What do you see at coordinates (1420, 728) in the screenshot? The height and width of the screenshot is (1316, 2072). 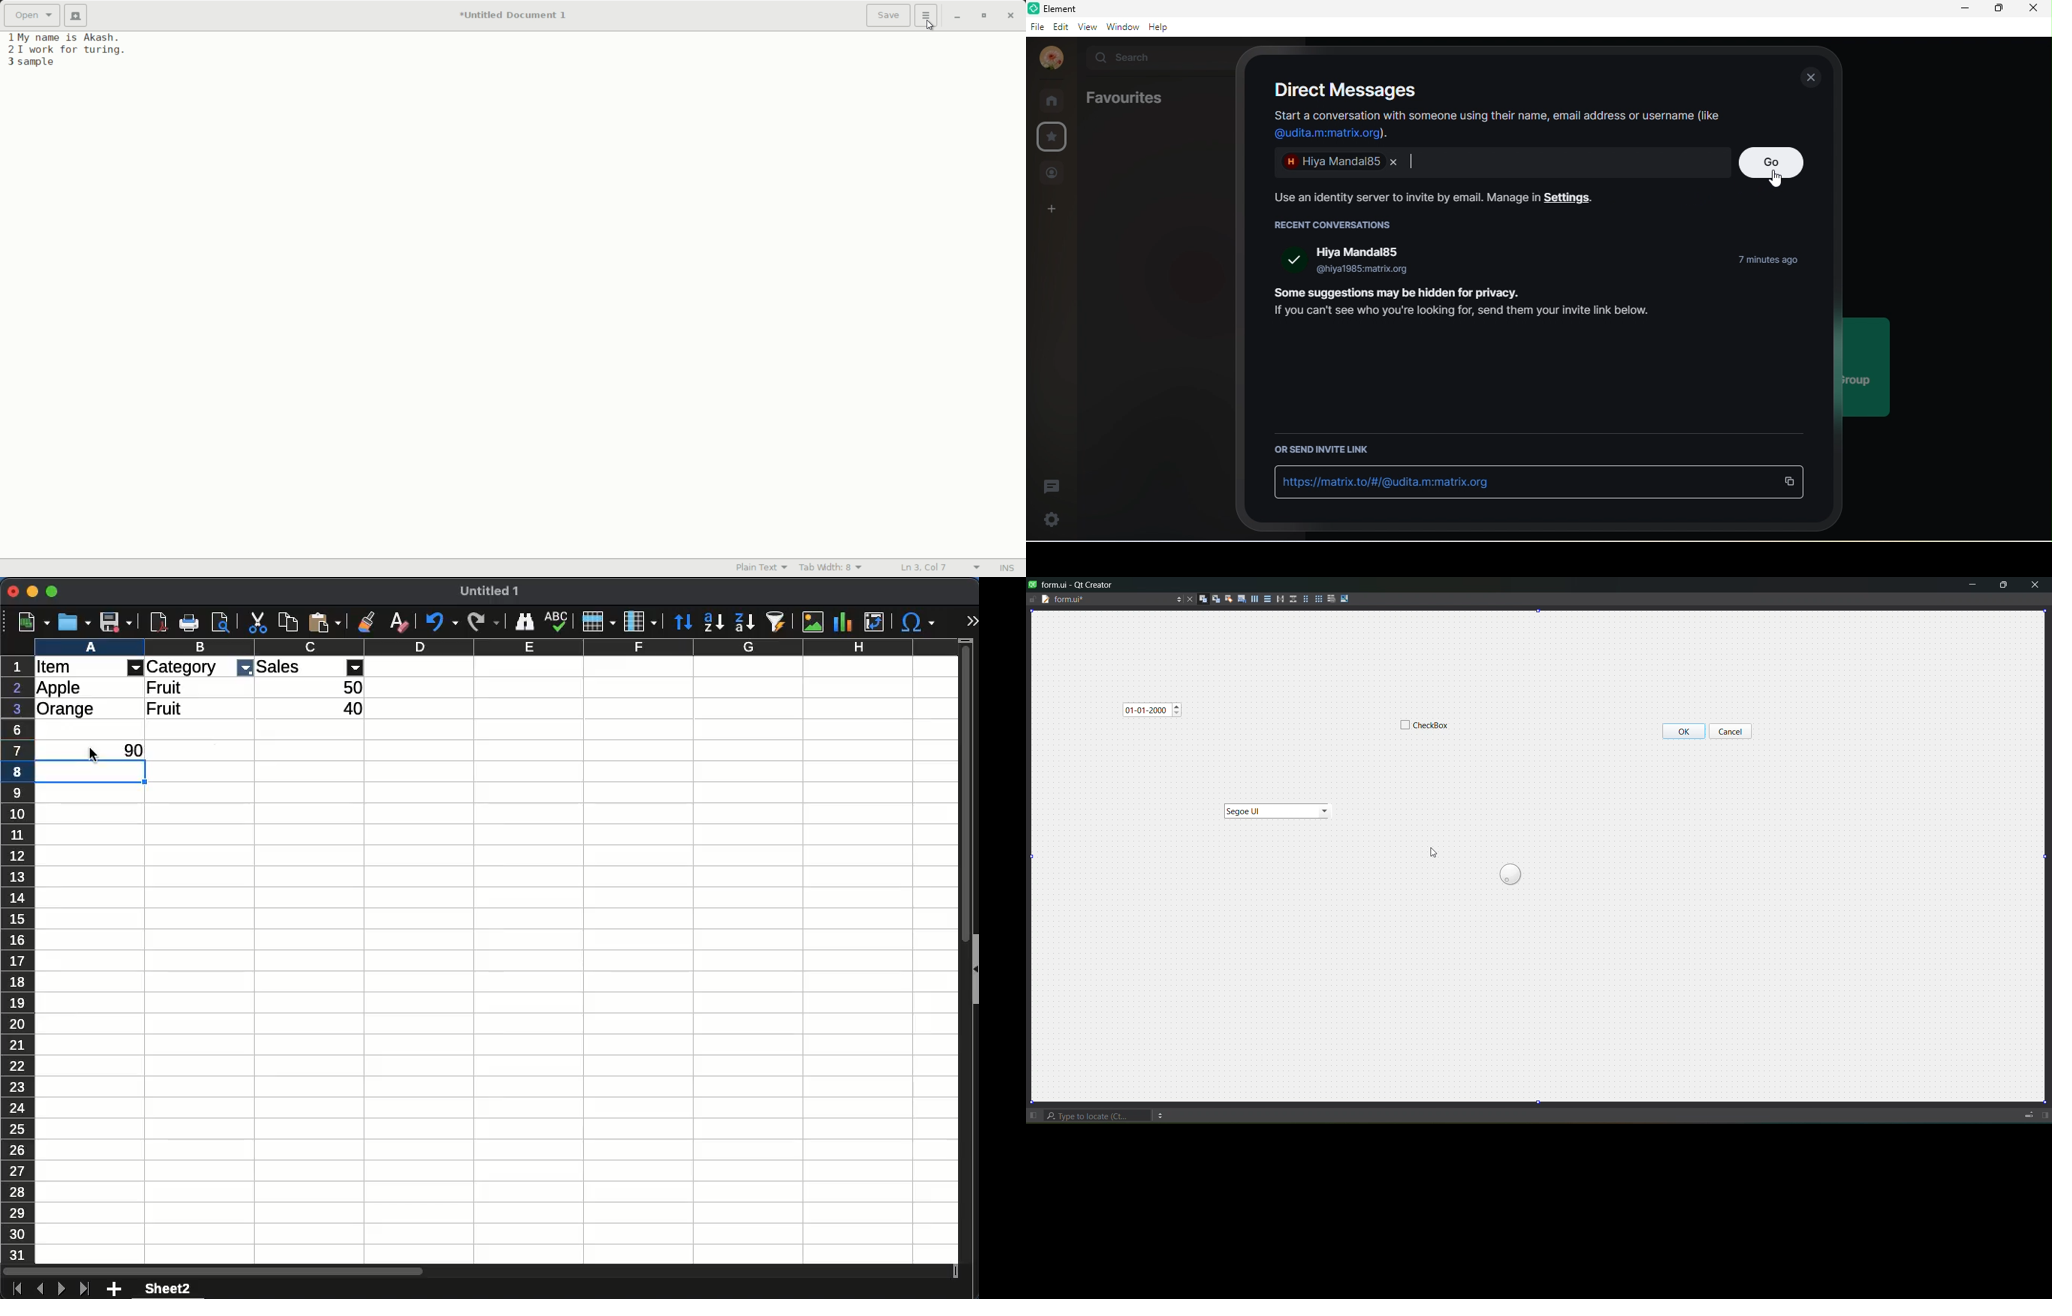 I see `object` at bounding box center [1420, 728].